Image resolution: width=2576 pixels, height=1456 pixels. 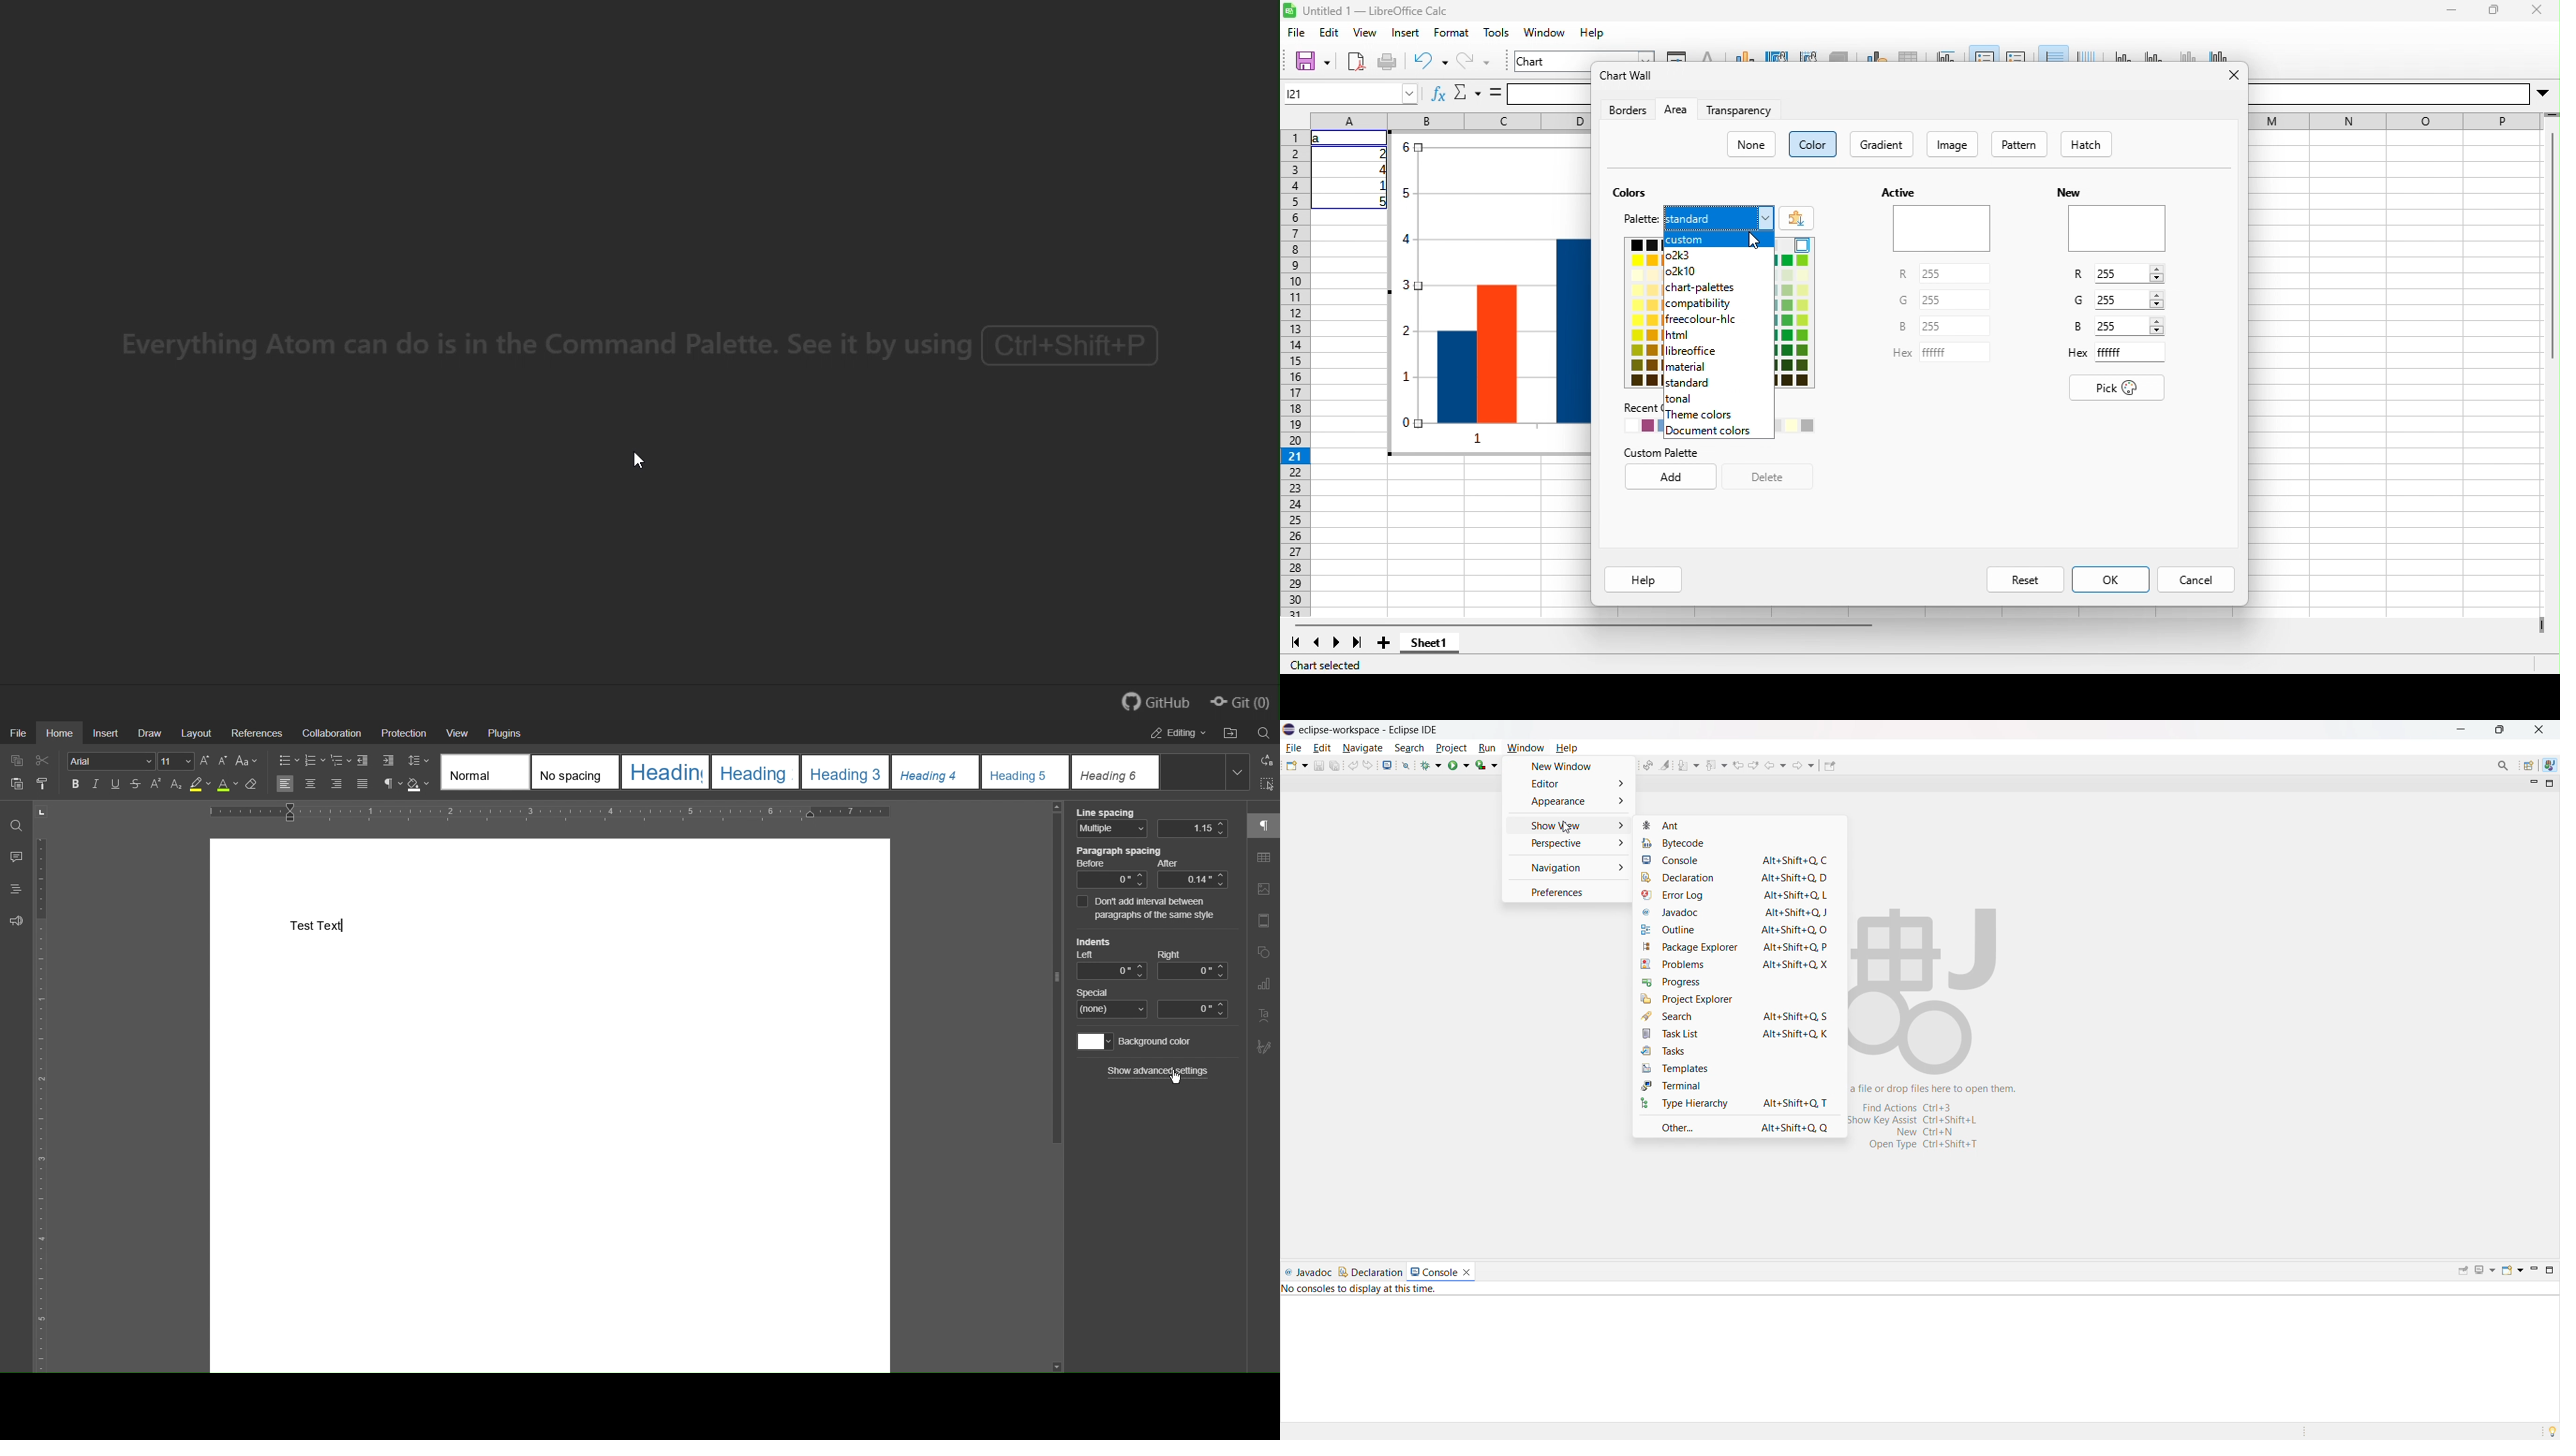 I want to click on View, so click(x=459, y=732).